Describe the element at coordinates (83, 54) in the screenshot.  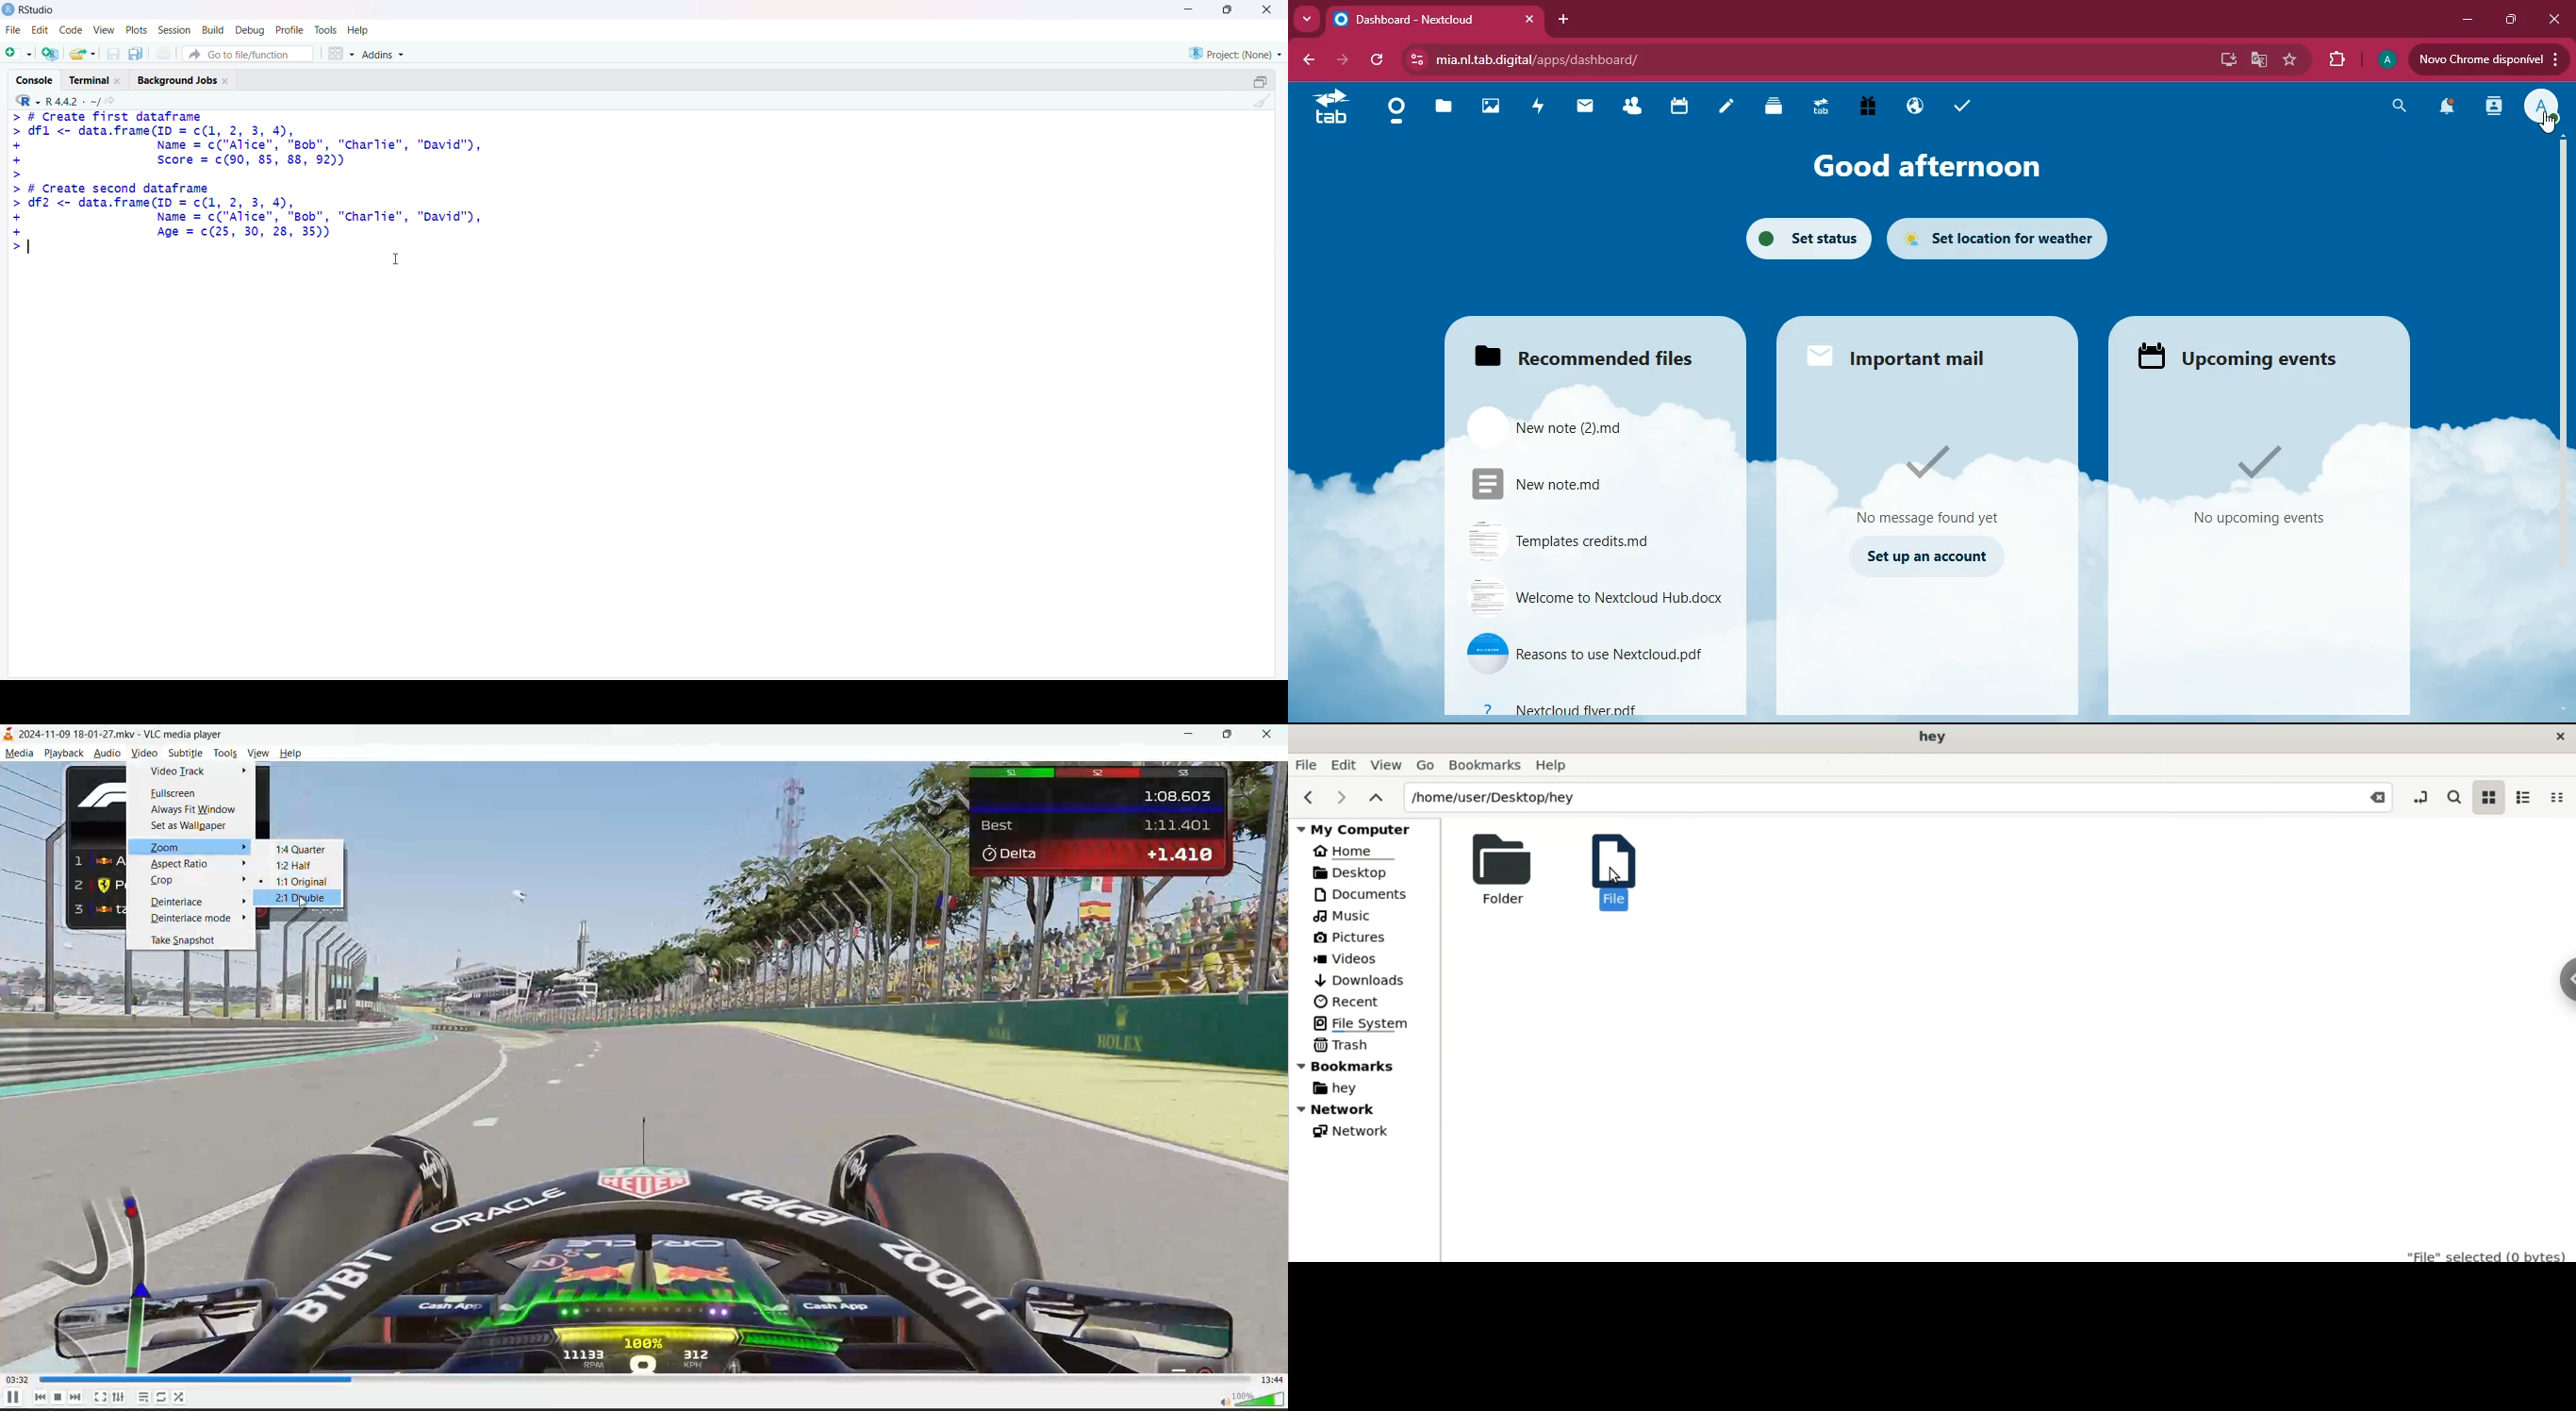
I see `share folder as` at that location.